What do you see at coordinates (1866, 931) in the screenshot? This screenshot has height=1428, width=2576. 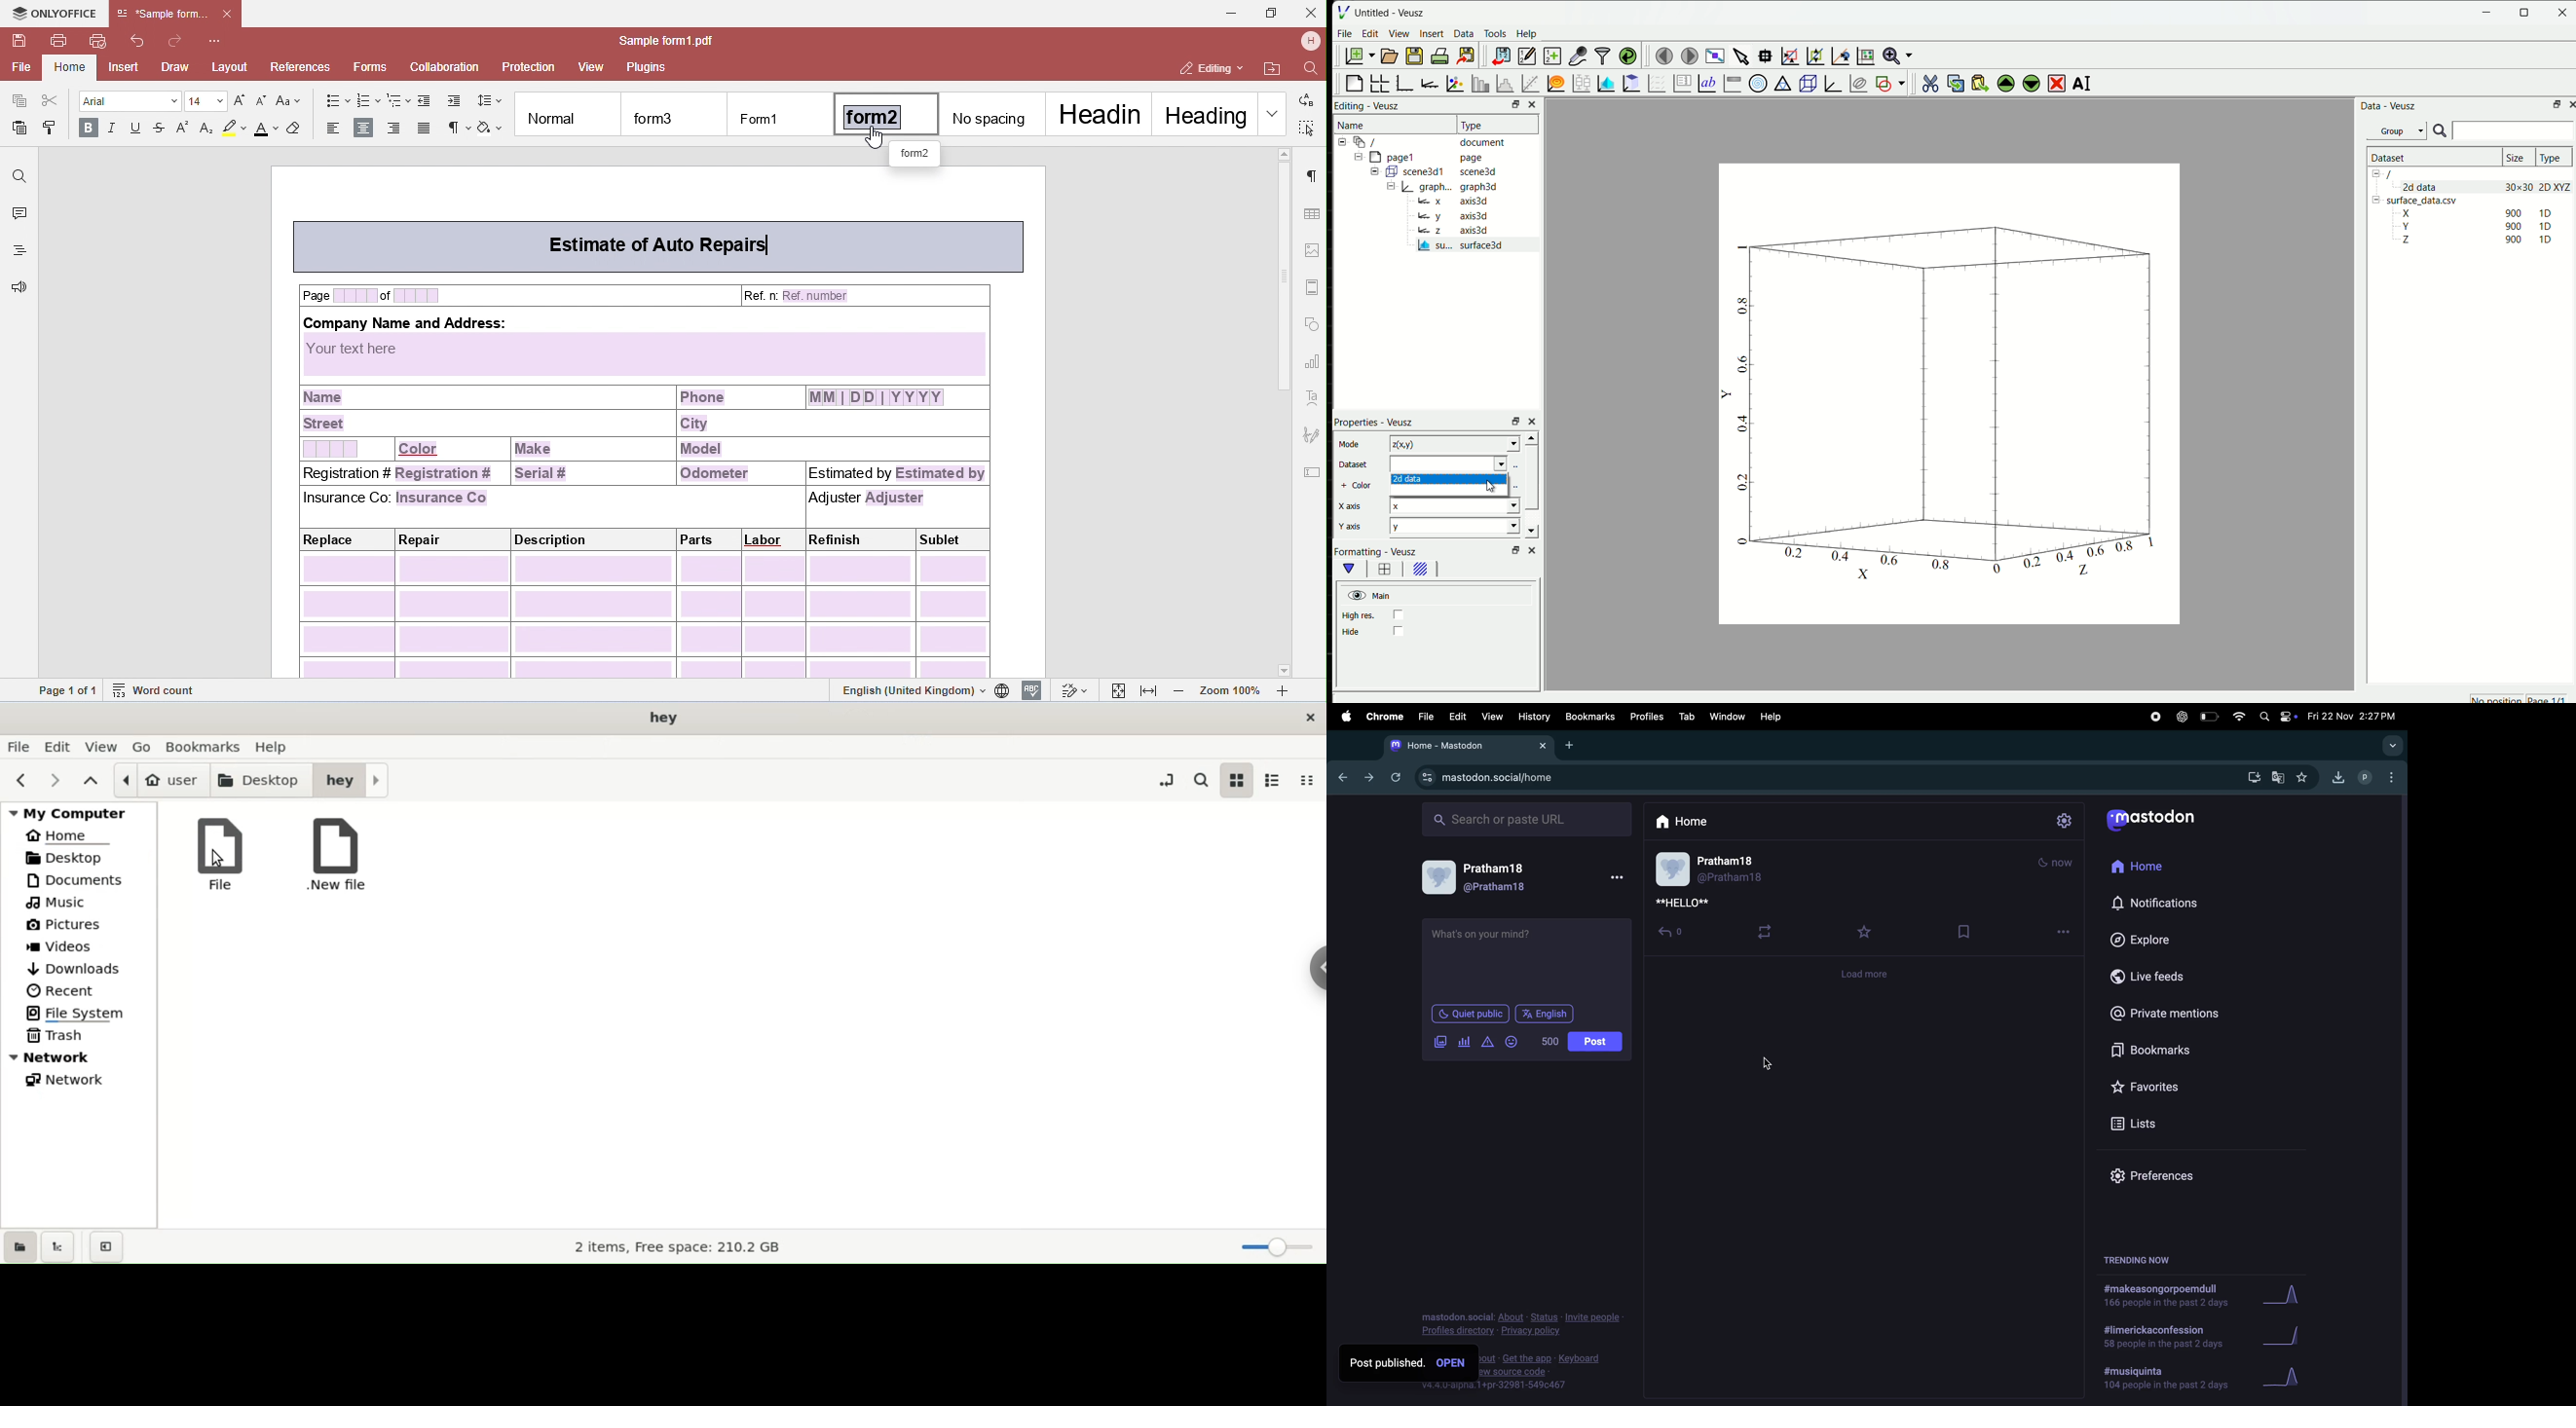 I see `starred` at bounding box center [1866, 931].